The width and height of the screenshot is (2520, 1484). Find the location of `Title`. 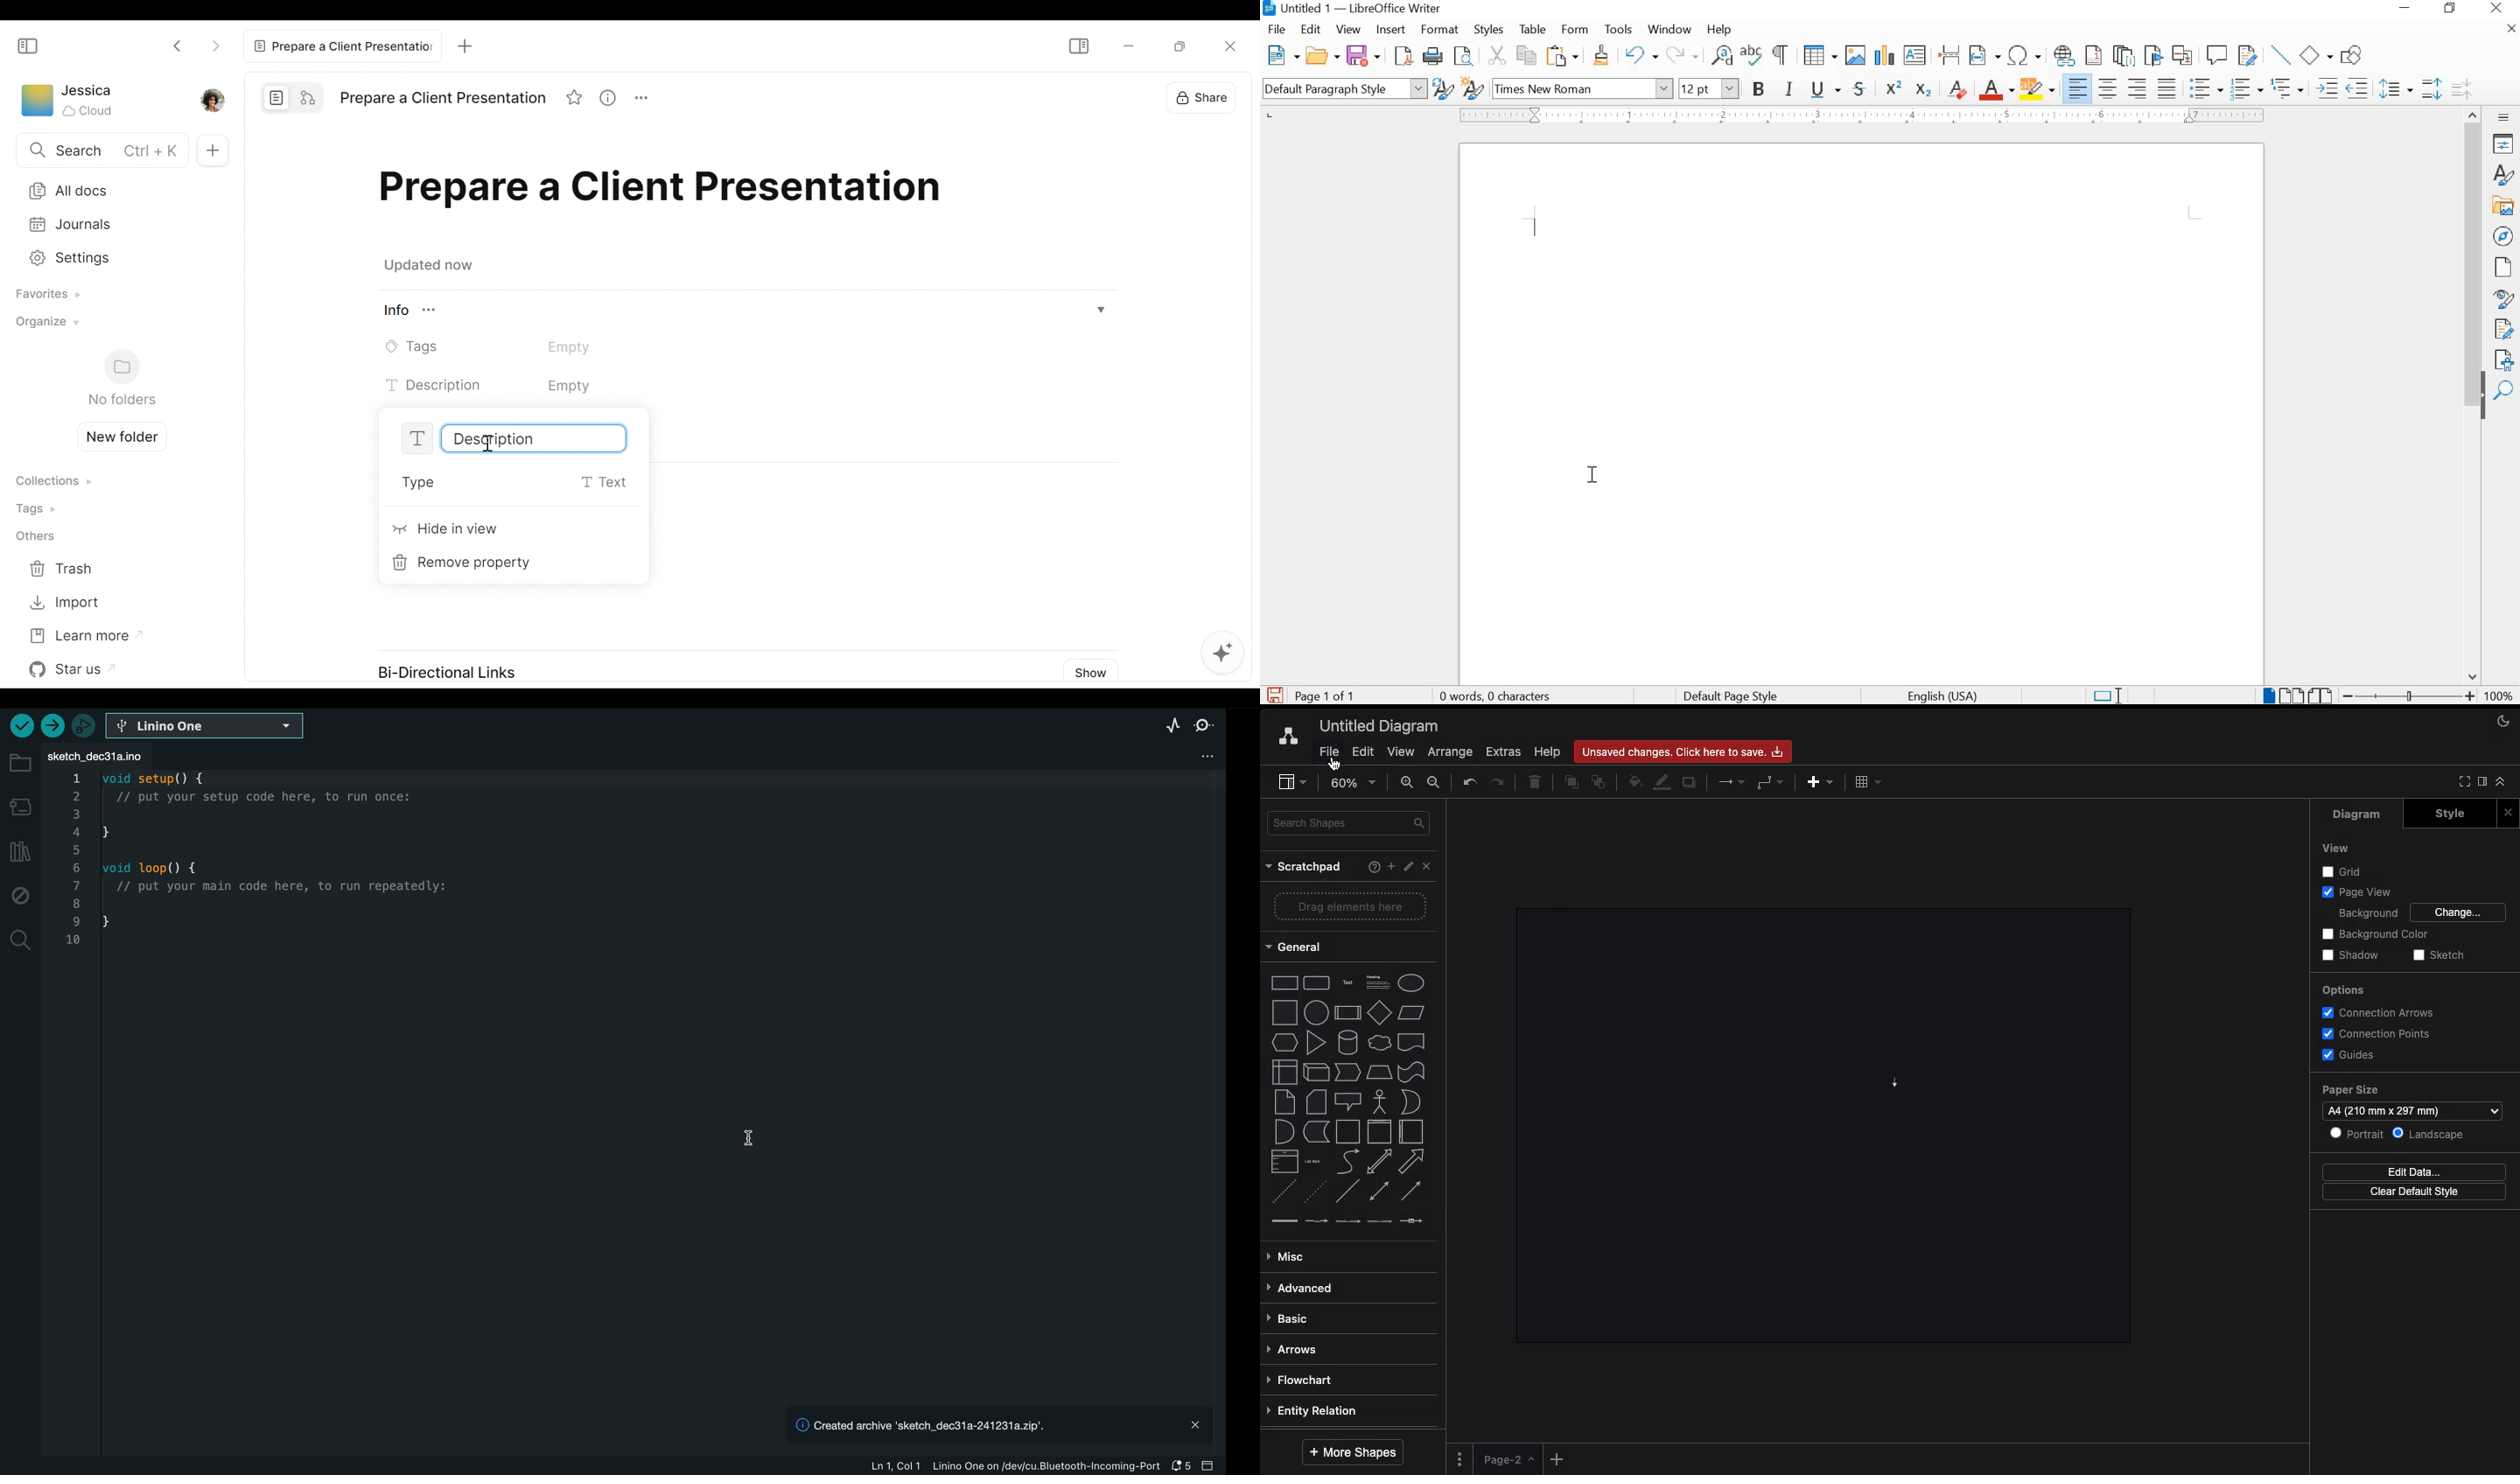

Title is located at coordinates (666, 192).